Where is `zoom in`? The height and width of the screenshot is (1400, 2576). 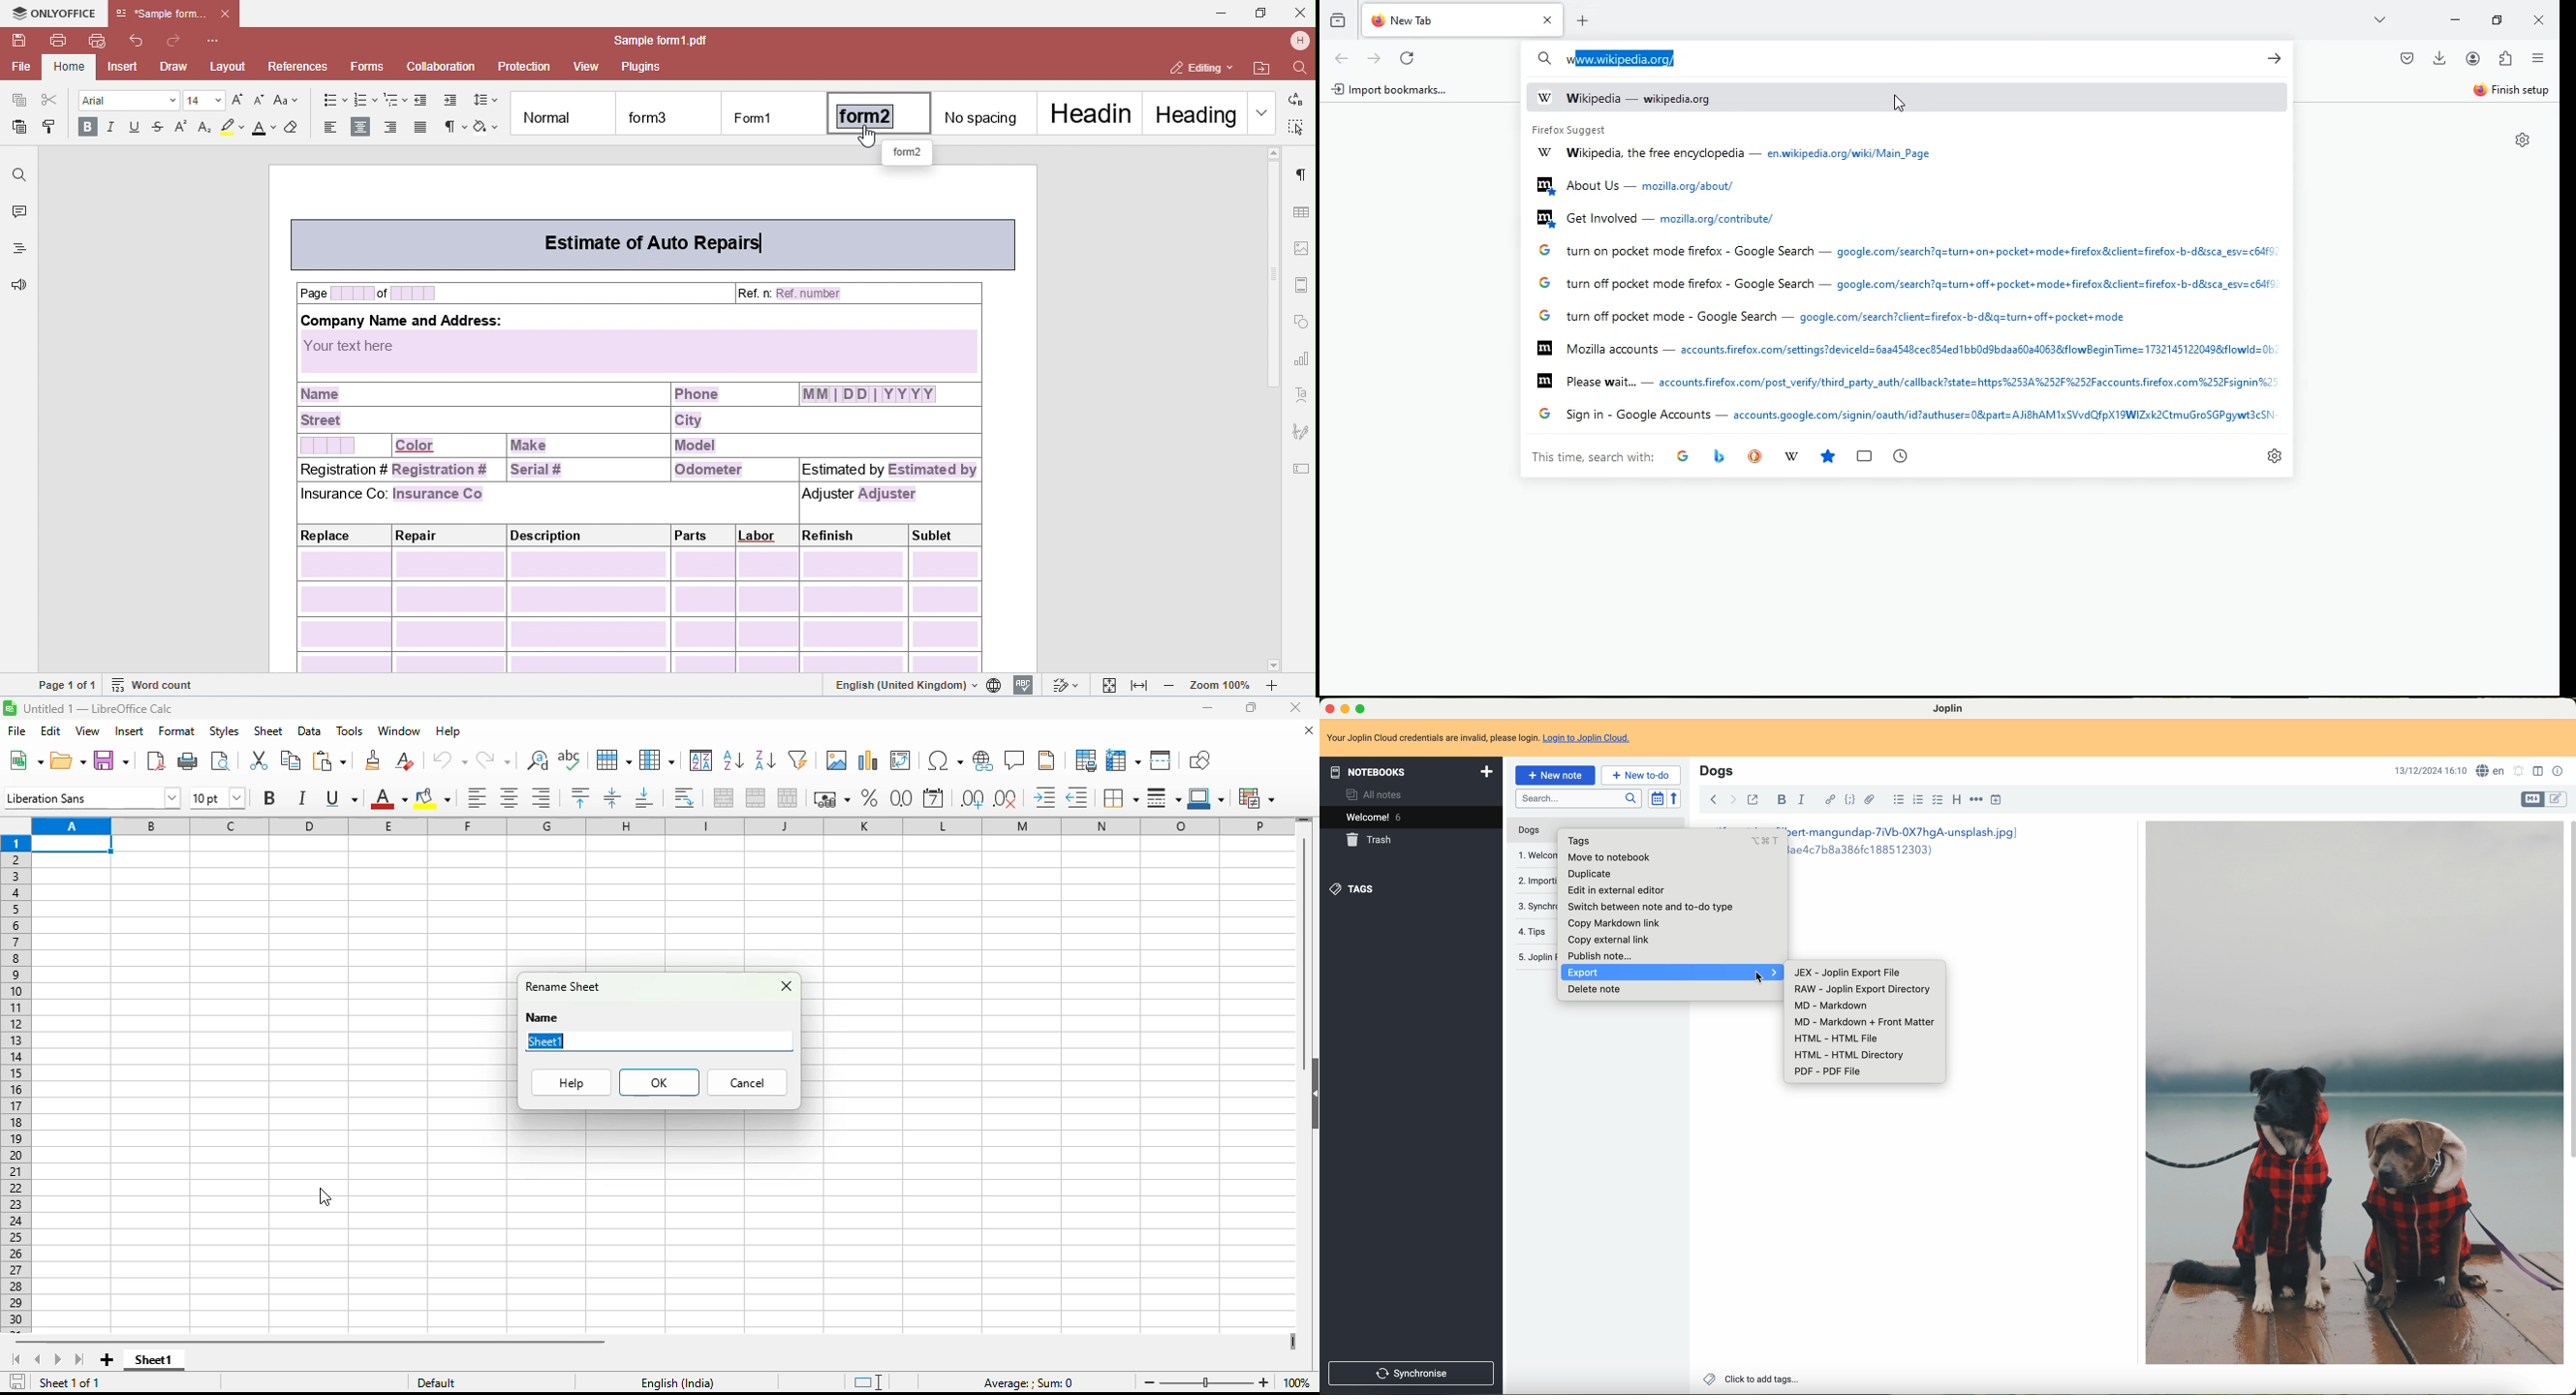
zoom in is located at coordinates (1264, 1383).